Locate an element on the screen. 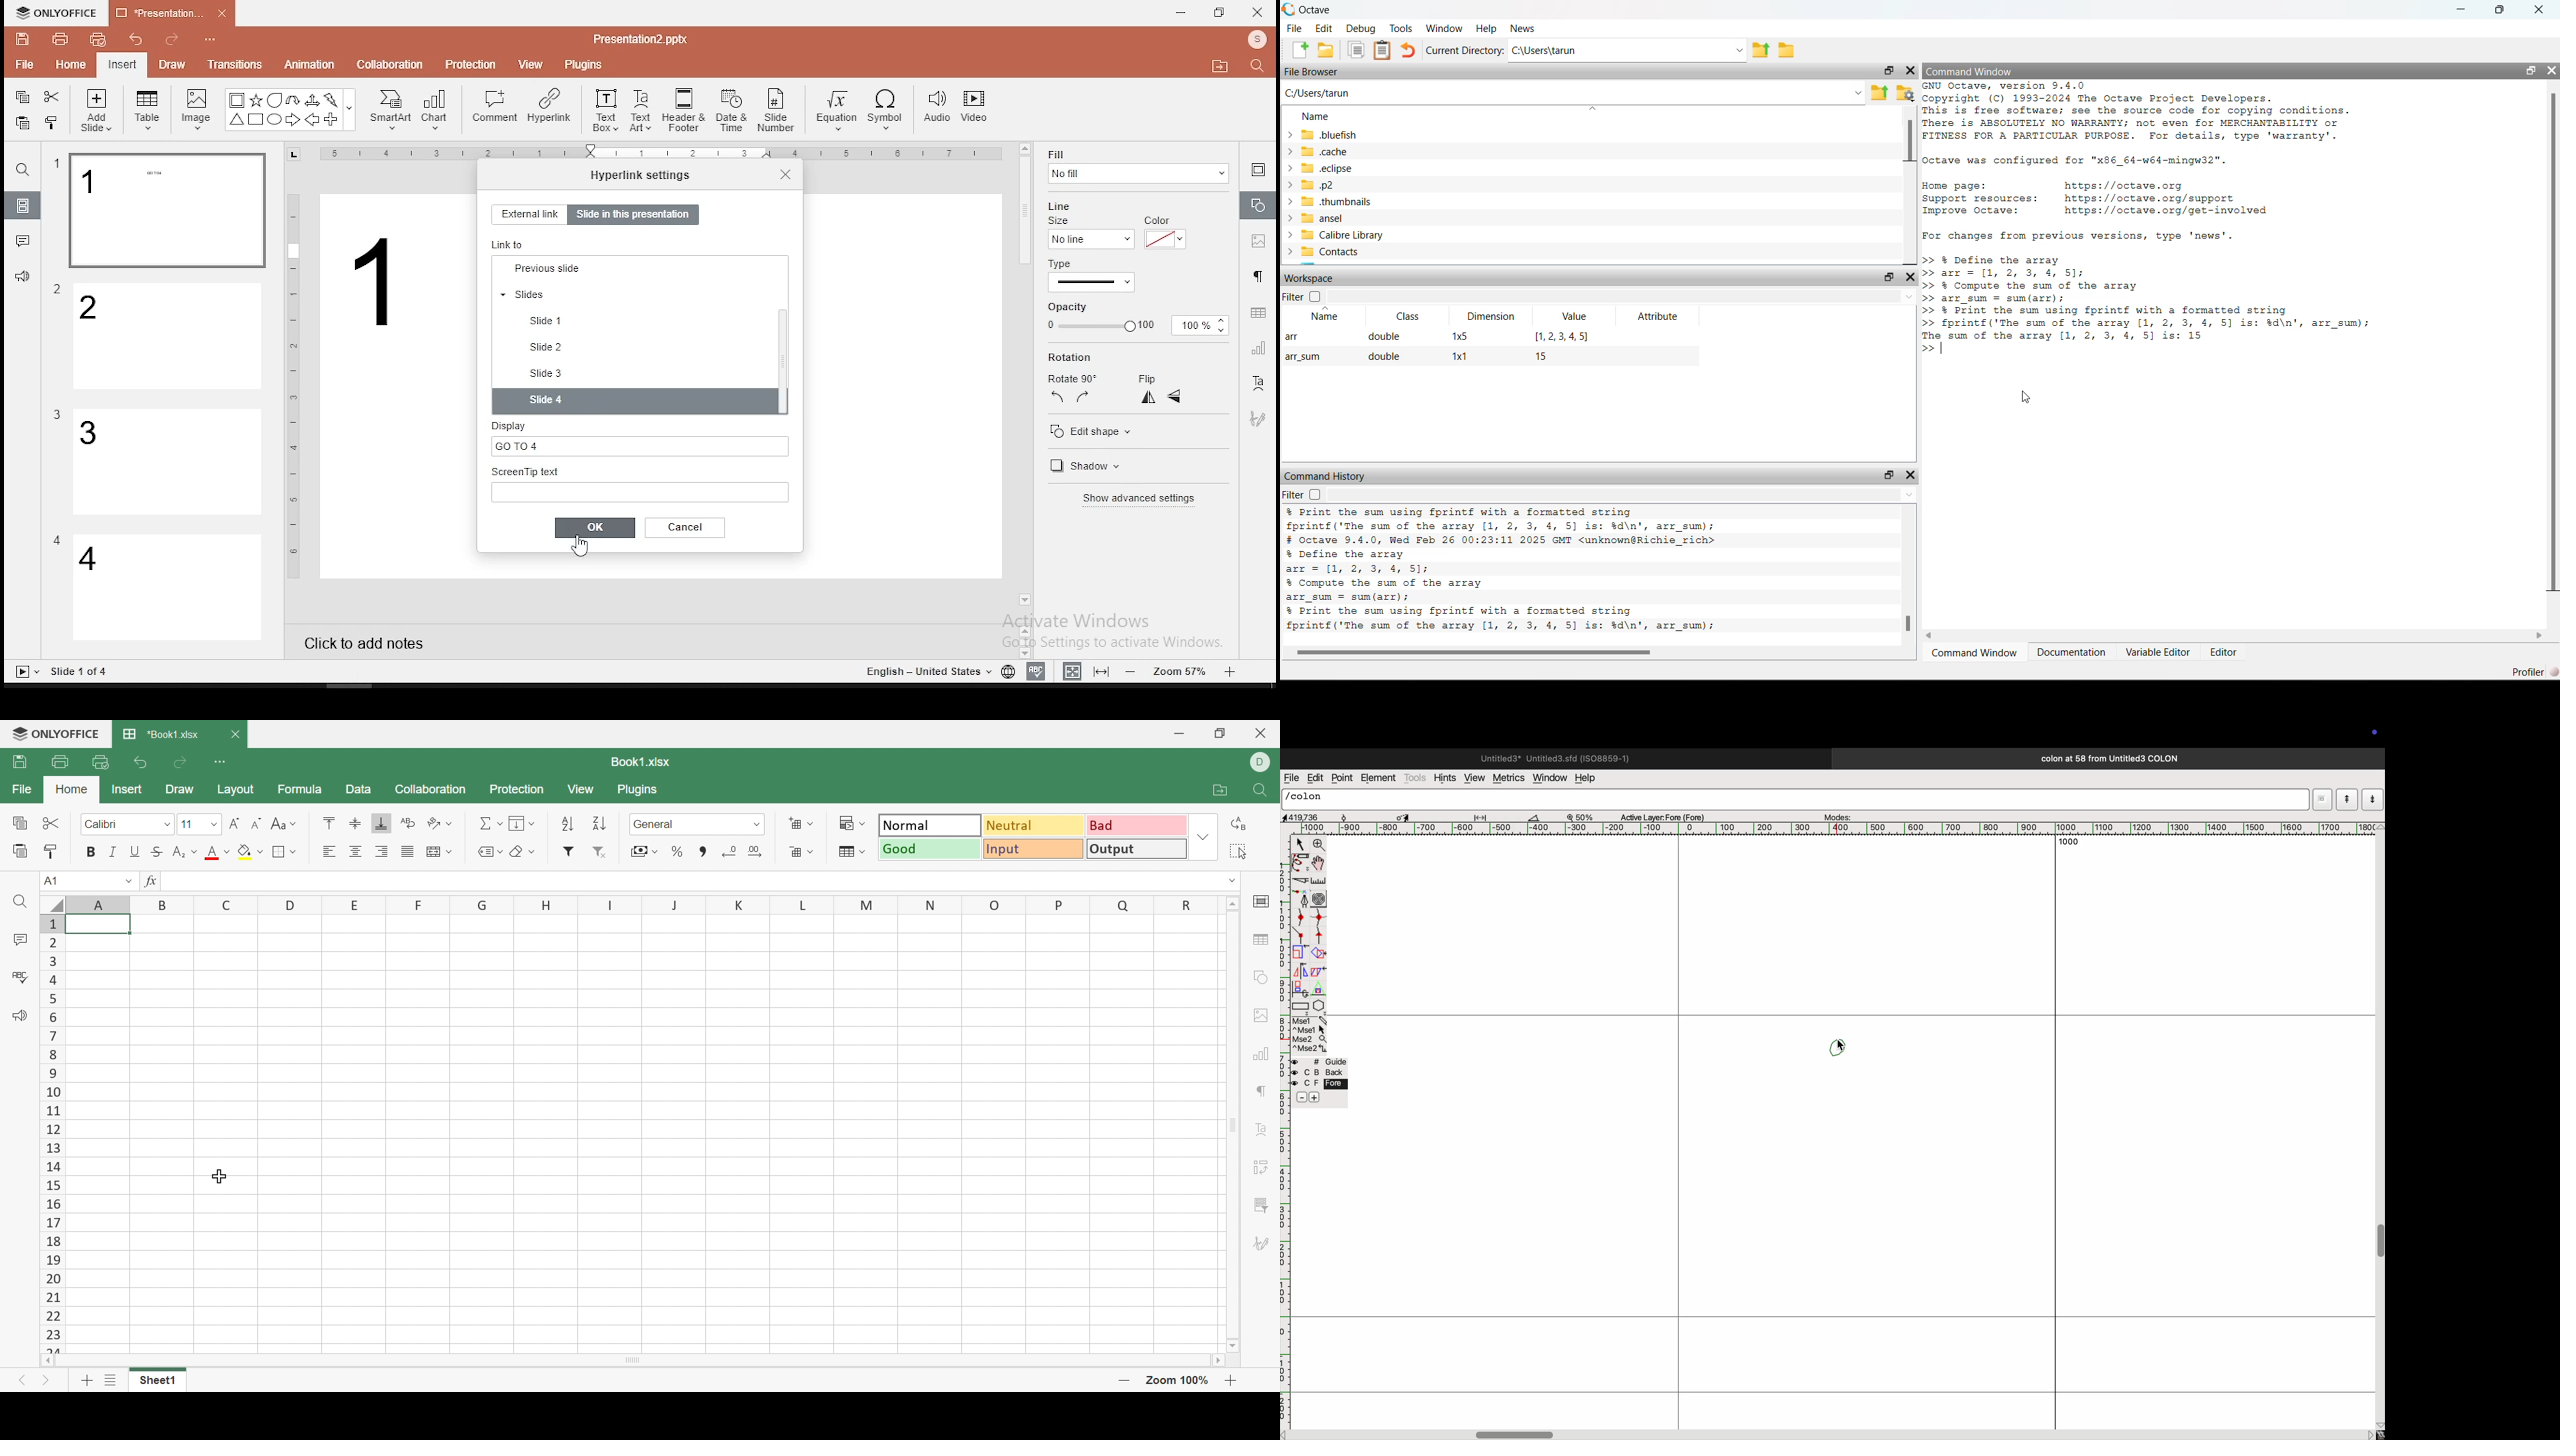  minimize is located at coordinates (1299, 953).